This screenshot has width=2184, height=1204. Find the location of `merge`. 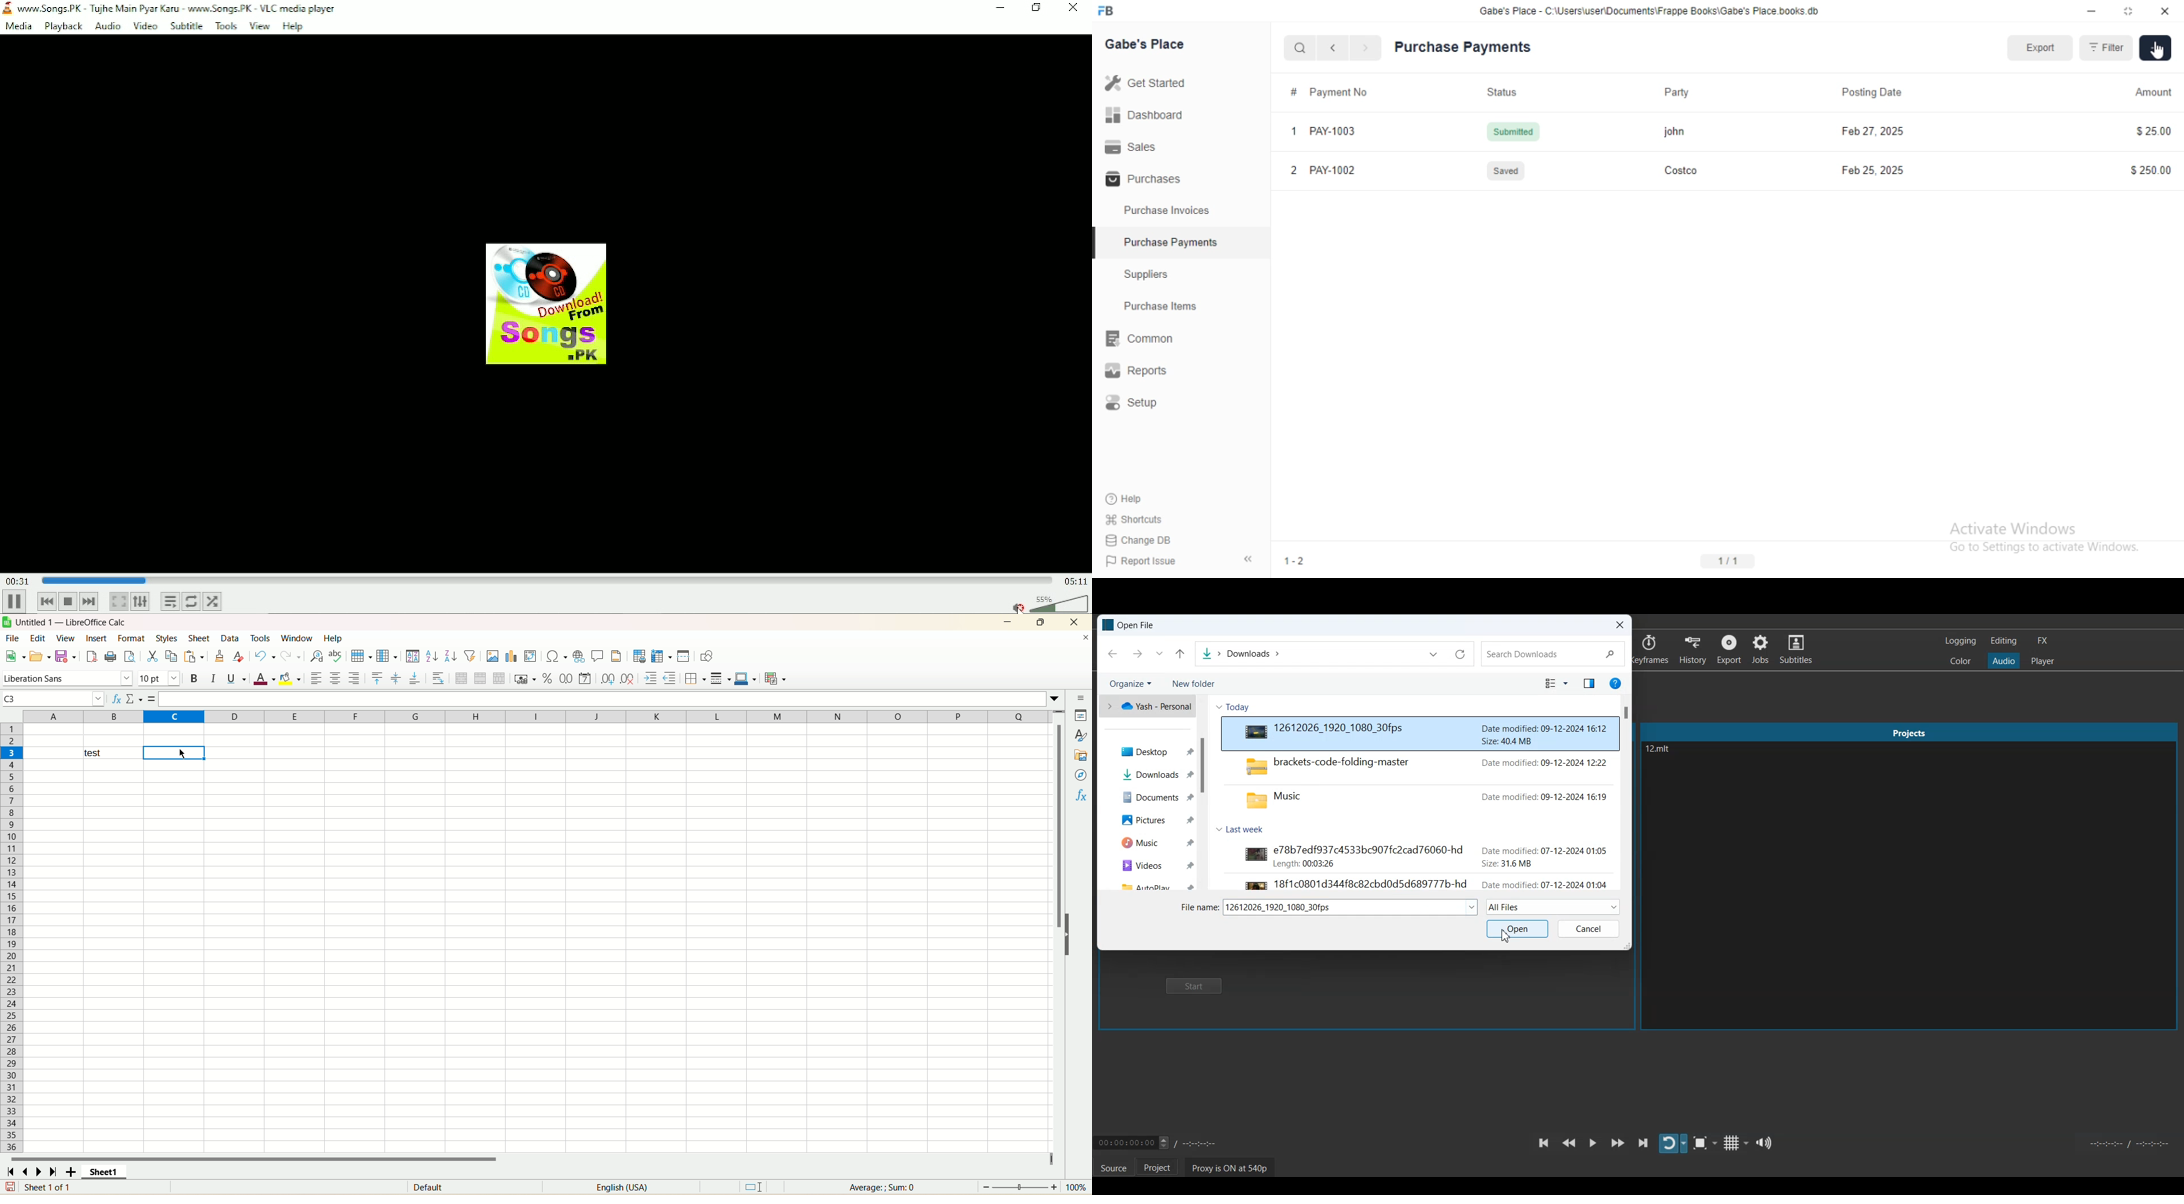

merge is located at coordinates (481, 678).